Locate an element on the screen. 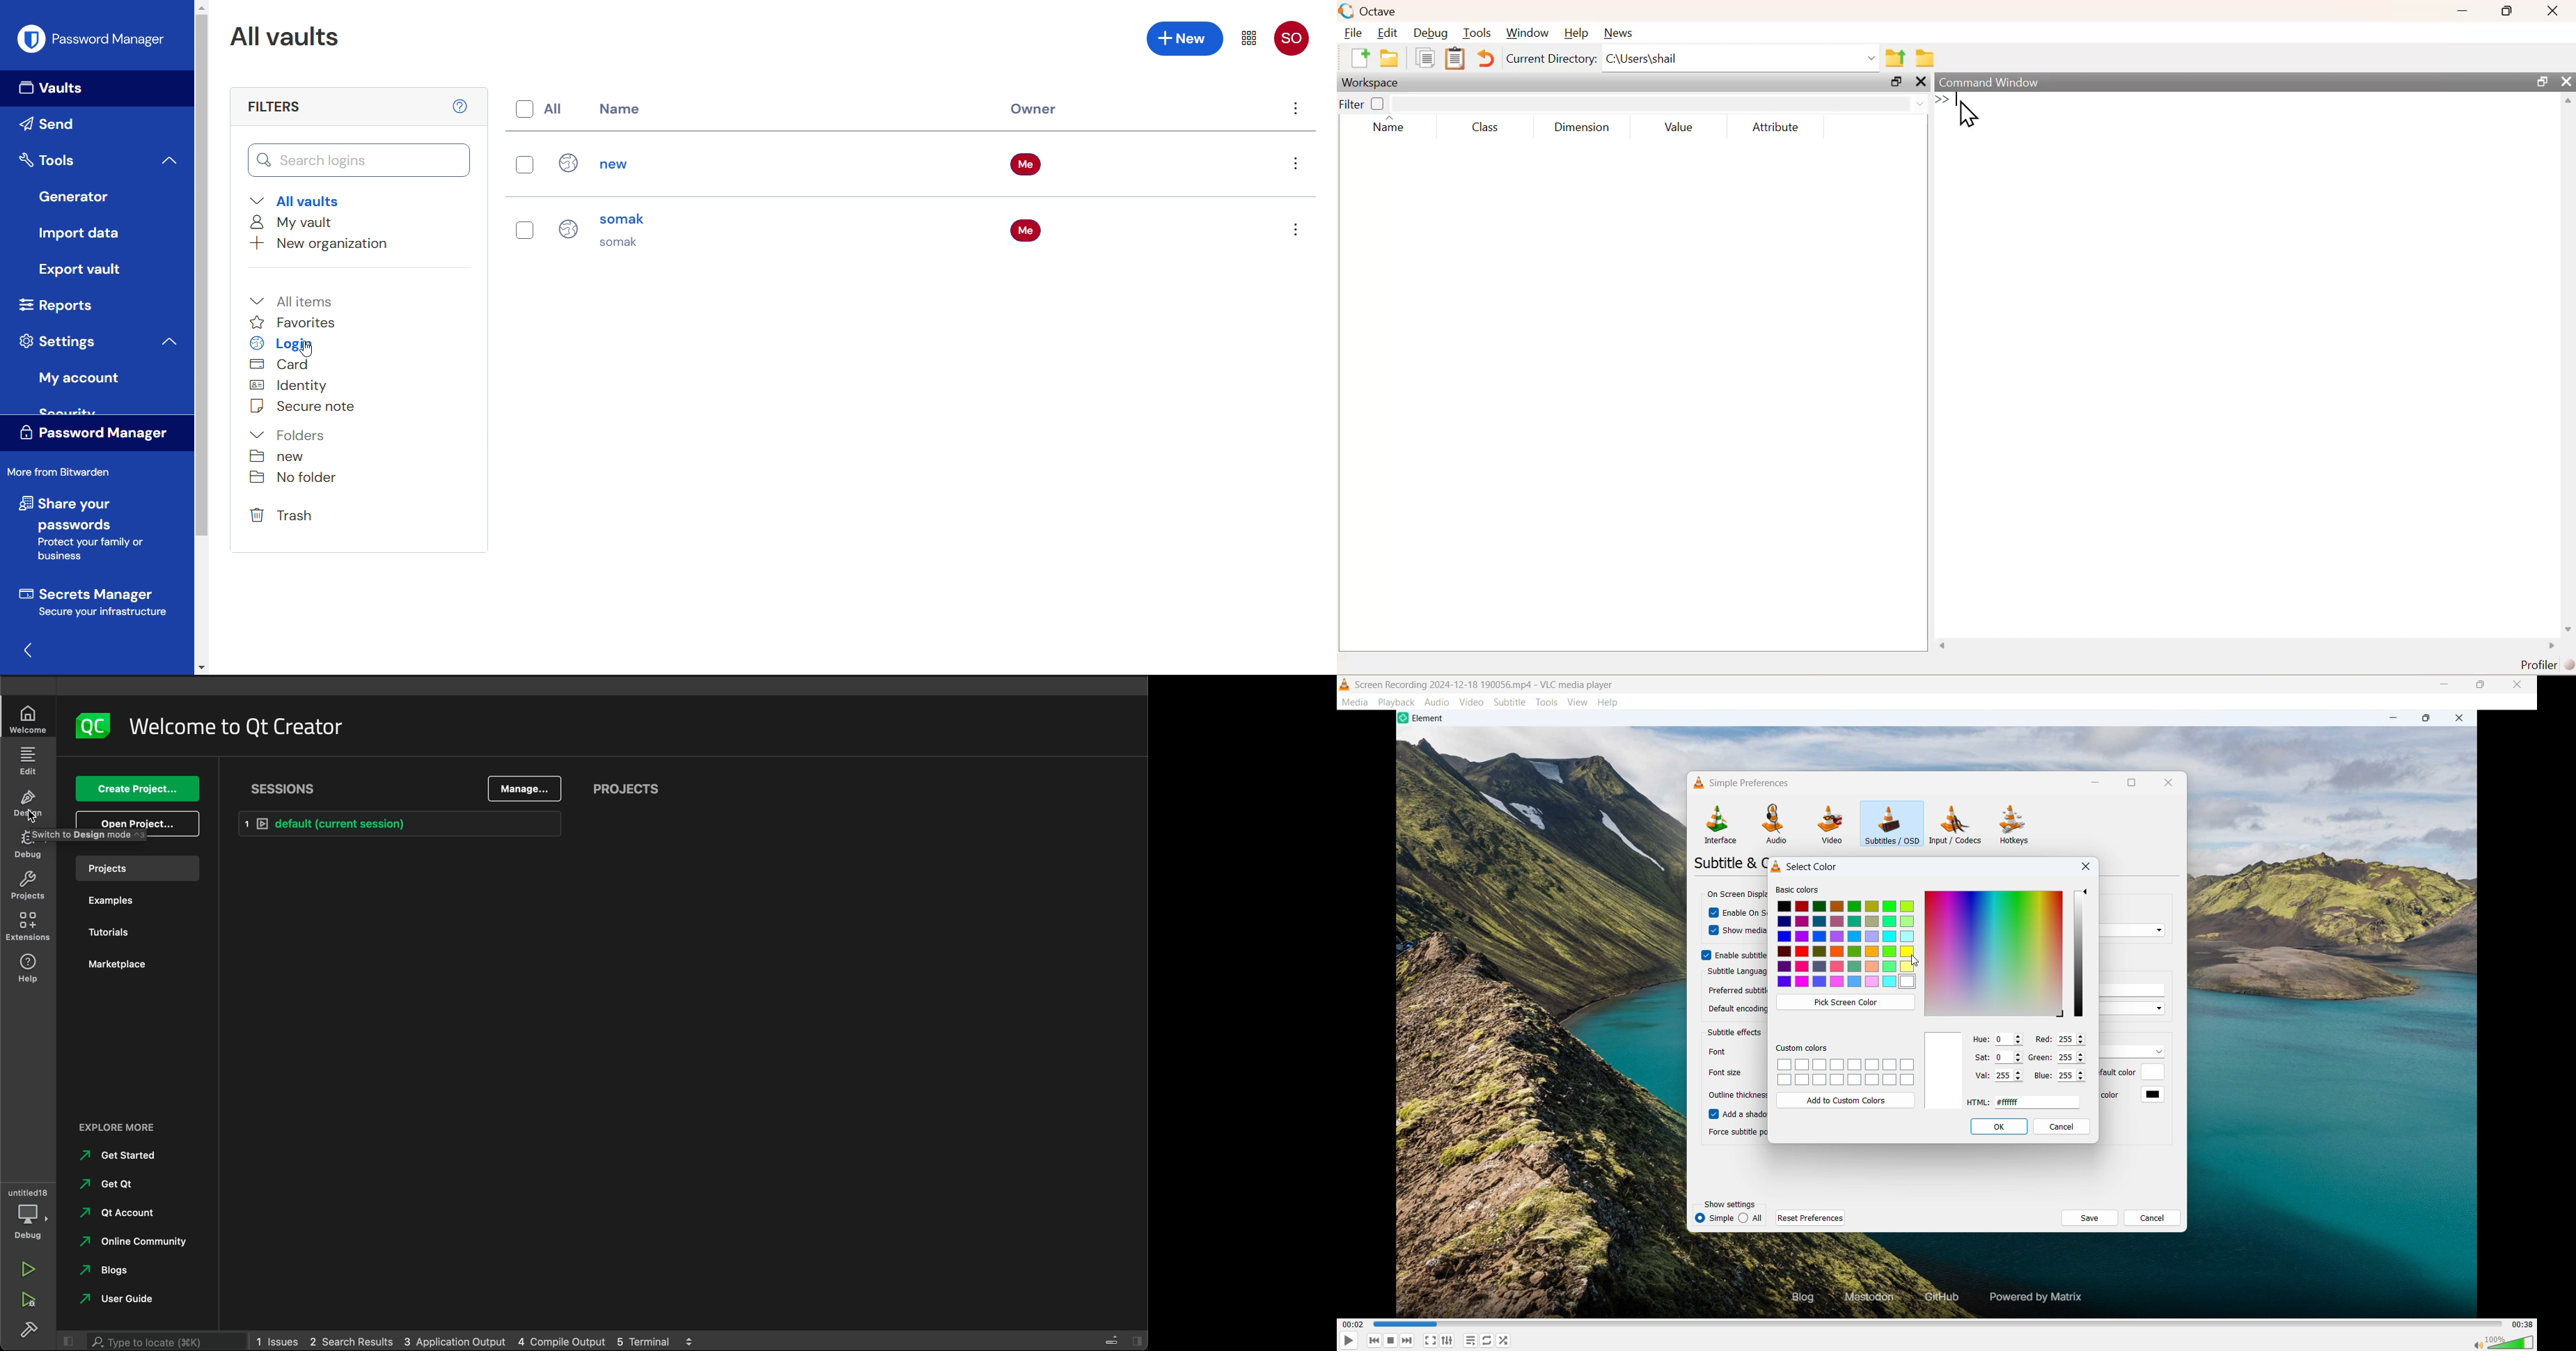  all  is located at coordinates (1751, 1218).